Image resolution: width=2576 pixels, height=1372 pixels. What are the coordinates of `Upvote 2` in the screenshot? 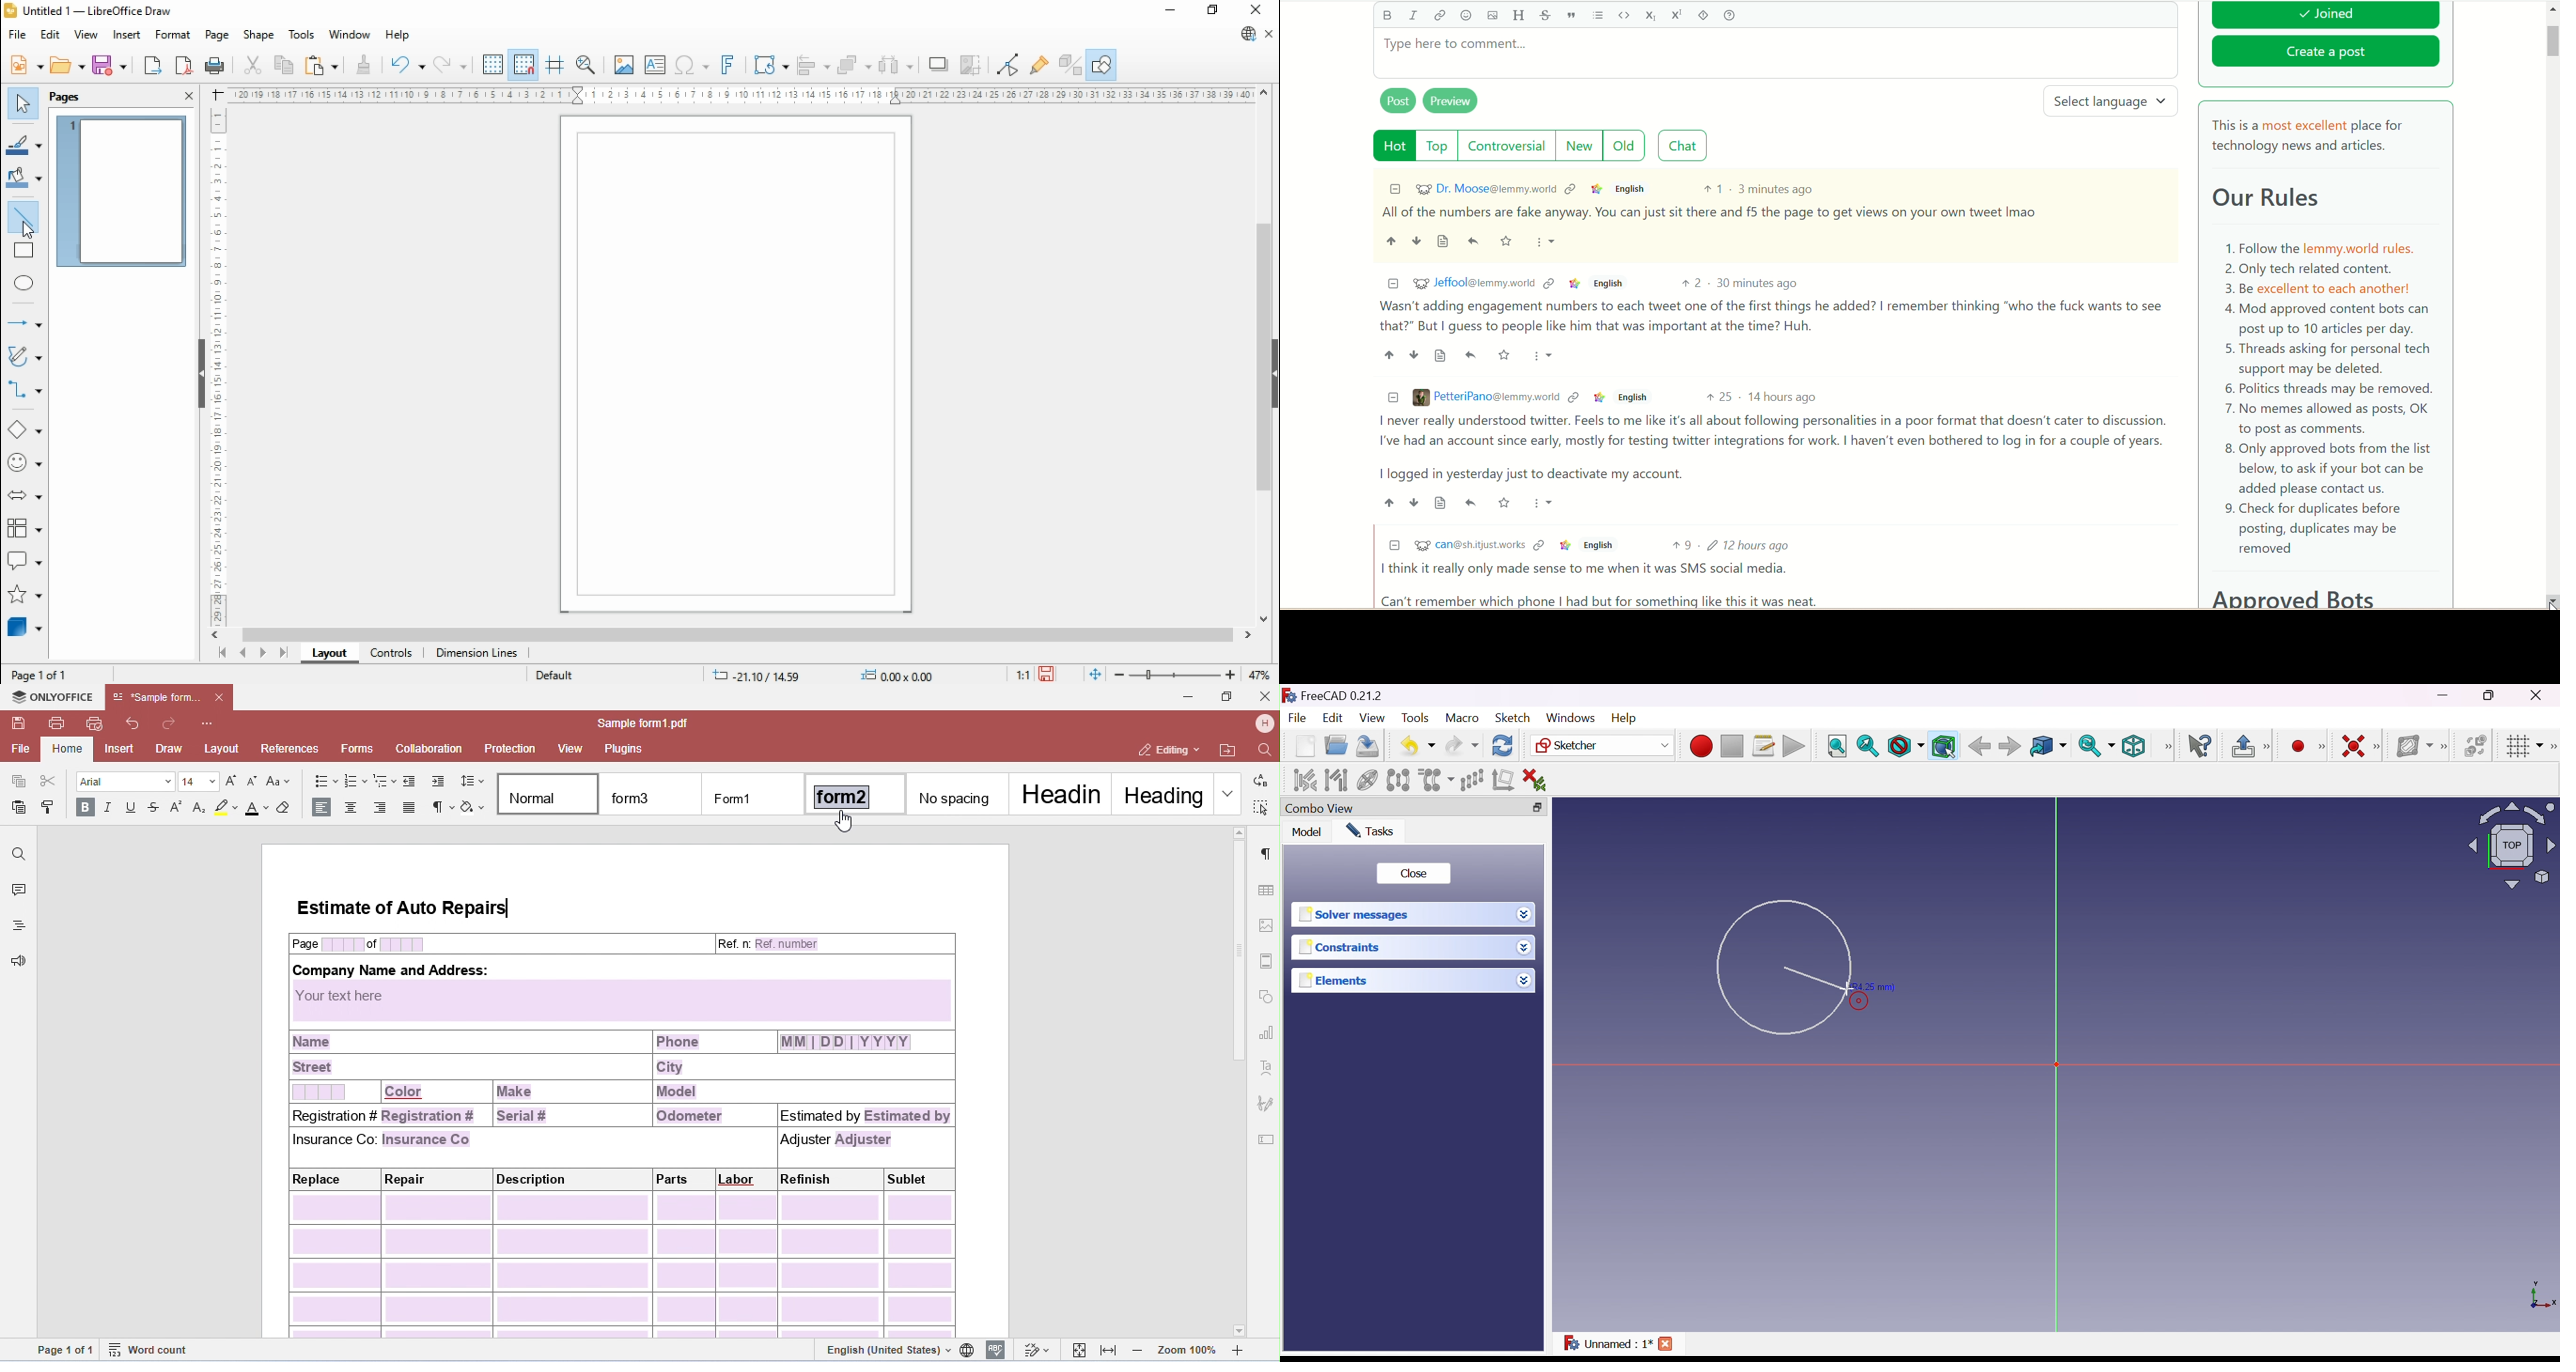 It's located at (1693, 283).